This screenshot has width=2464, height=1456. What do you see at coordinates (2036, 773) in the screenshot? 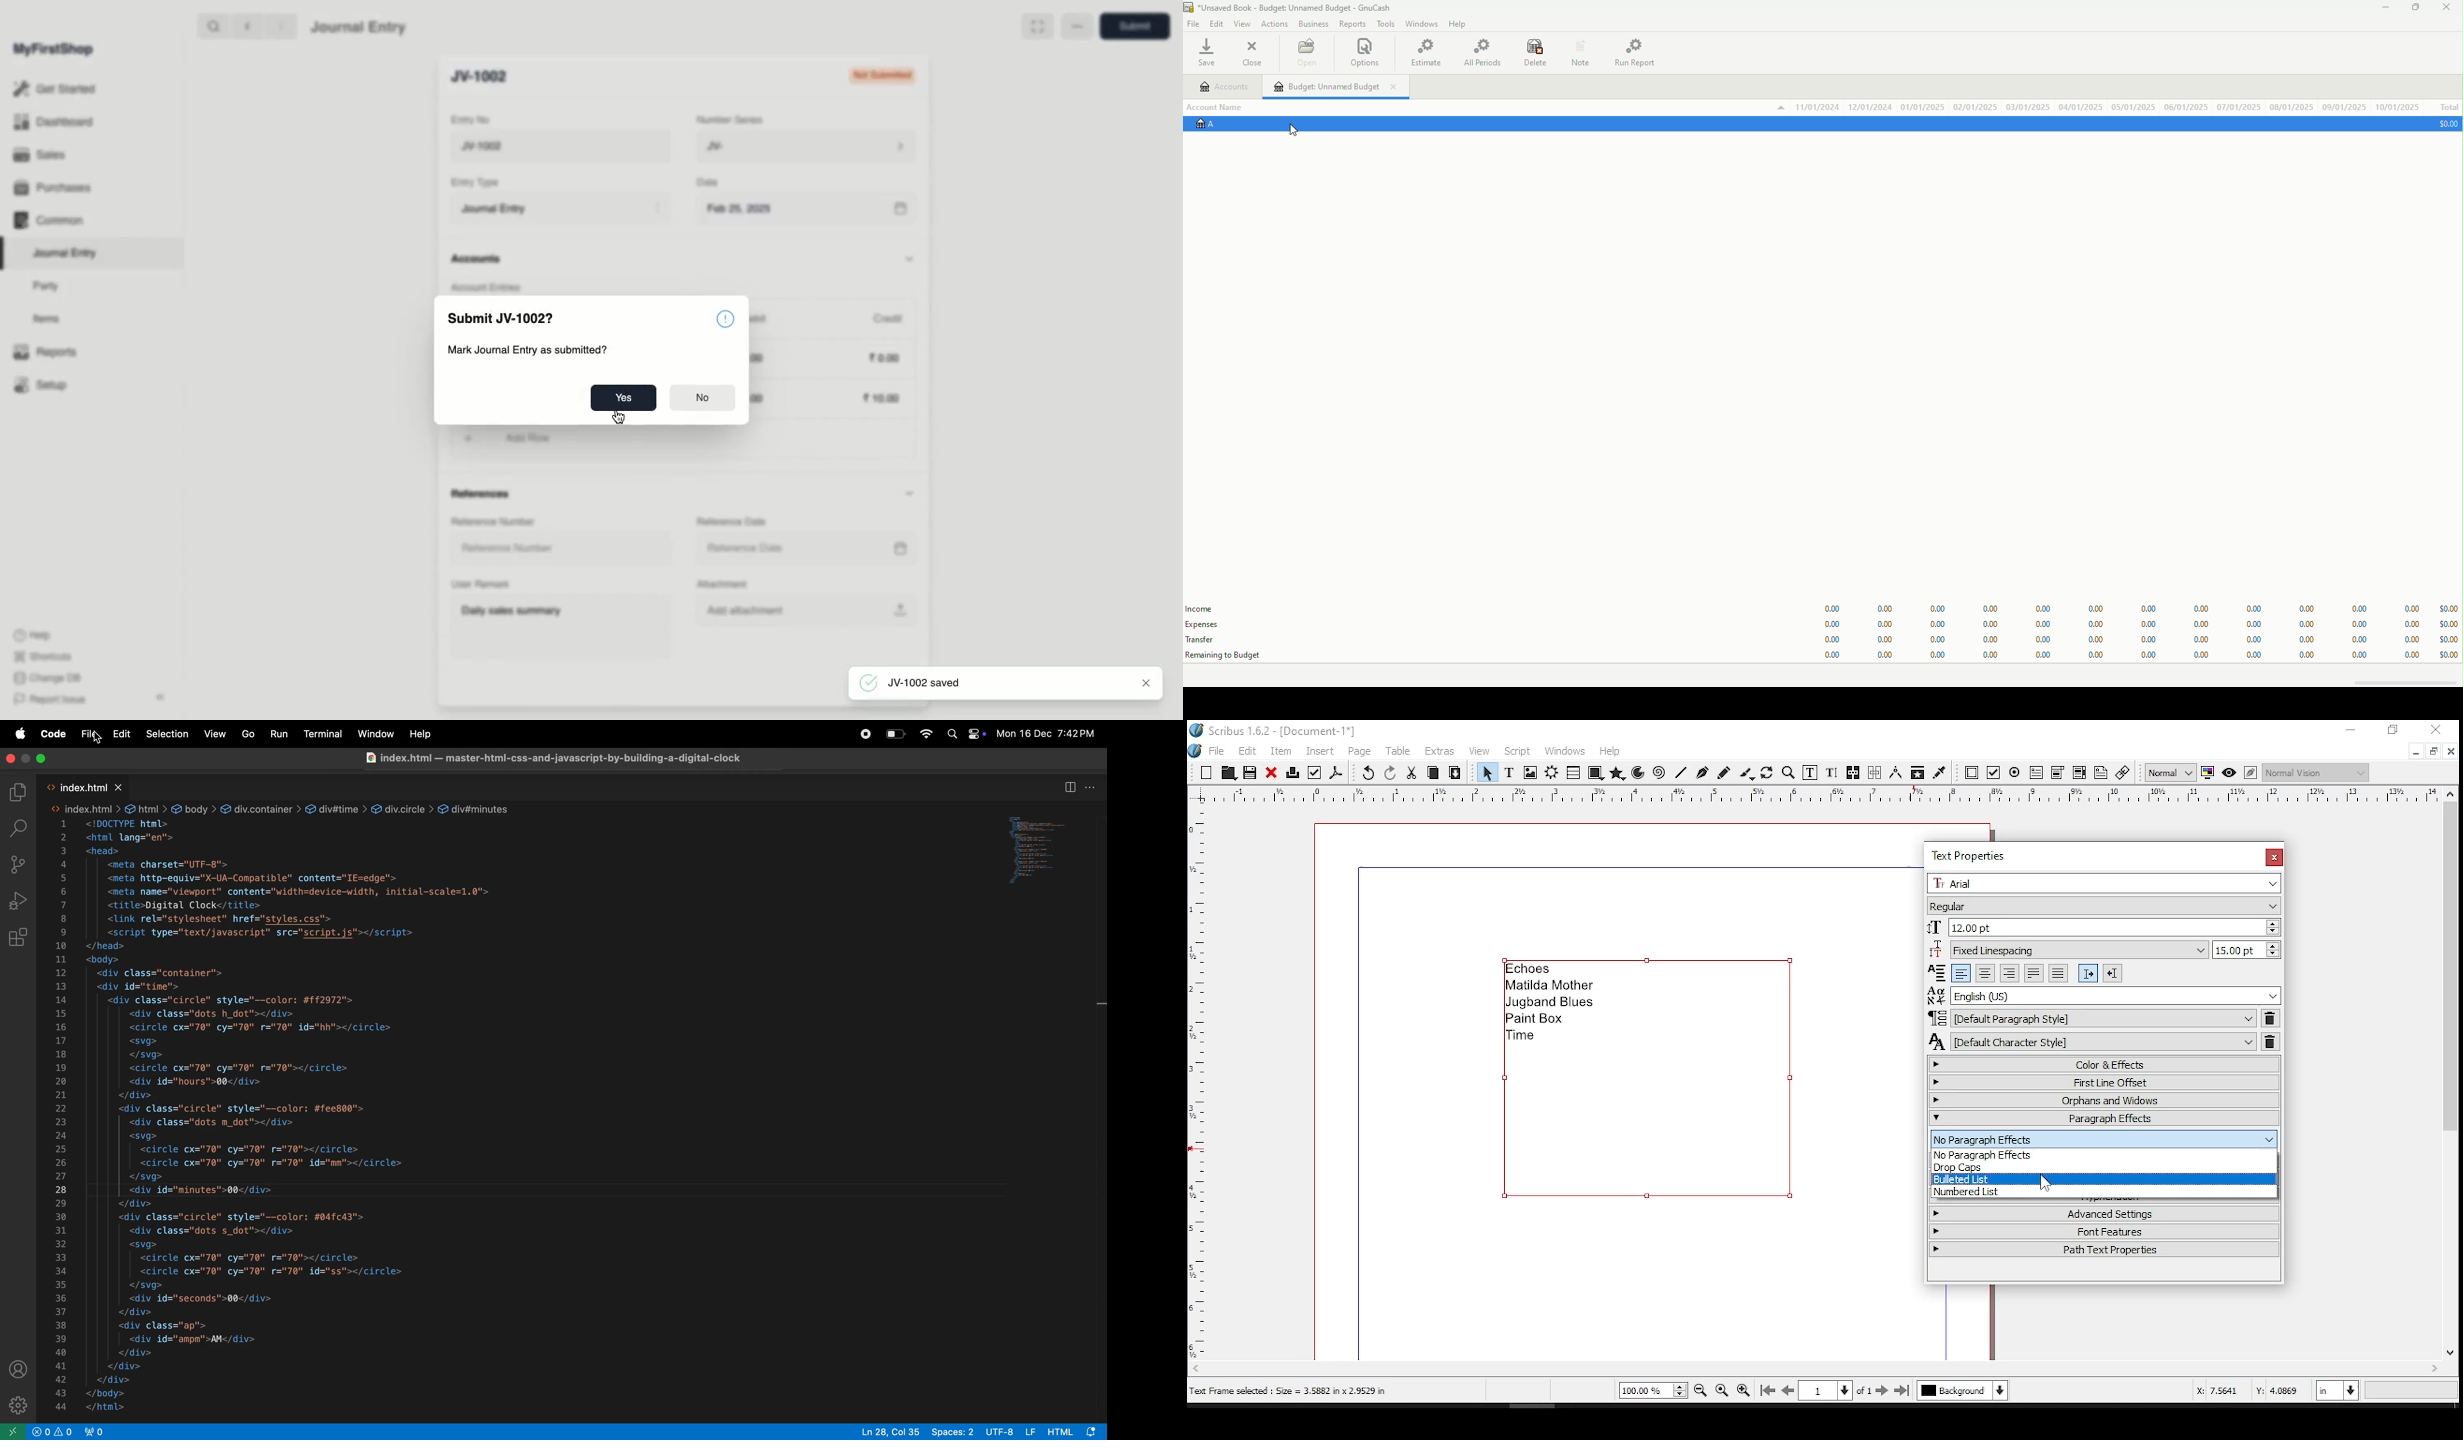
I see `pdf text field` at bounding box center [2036, 773].